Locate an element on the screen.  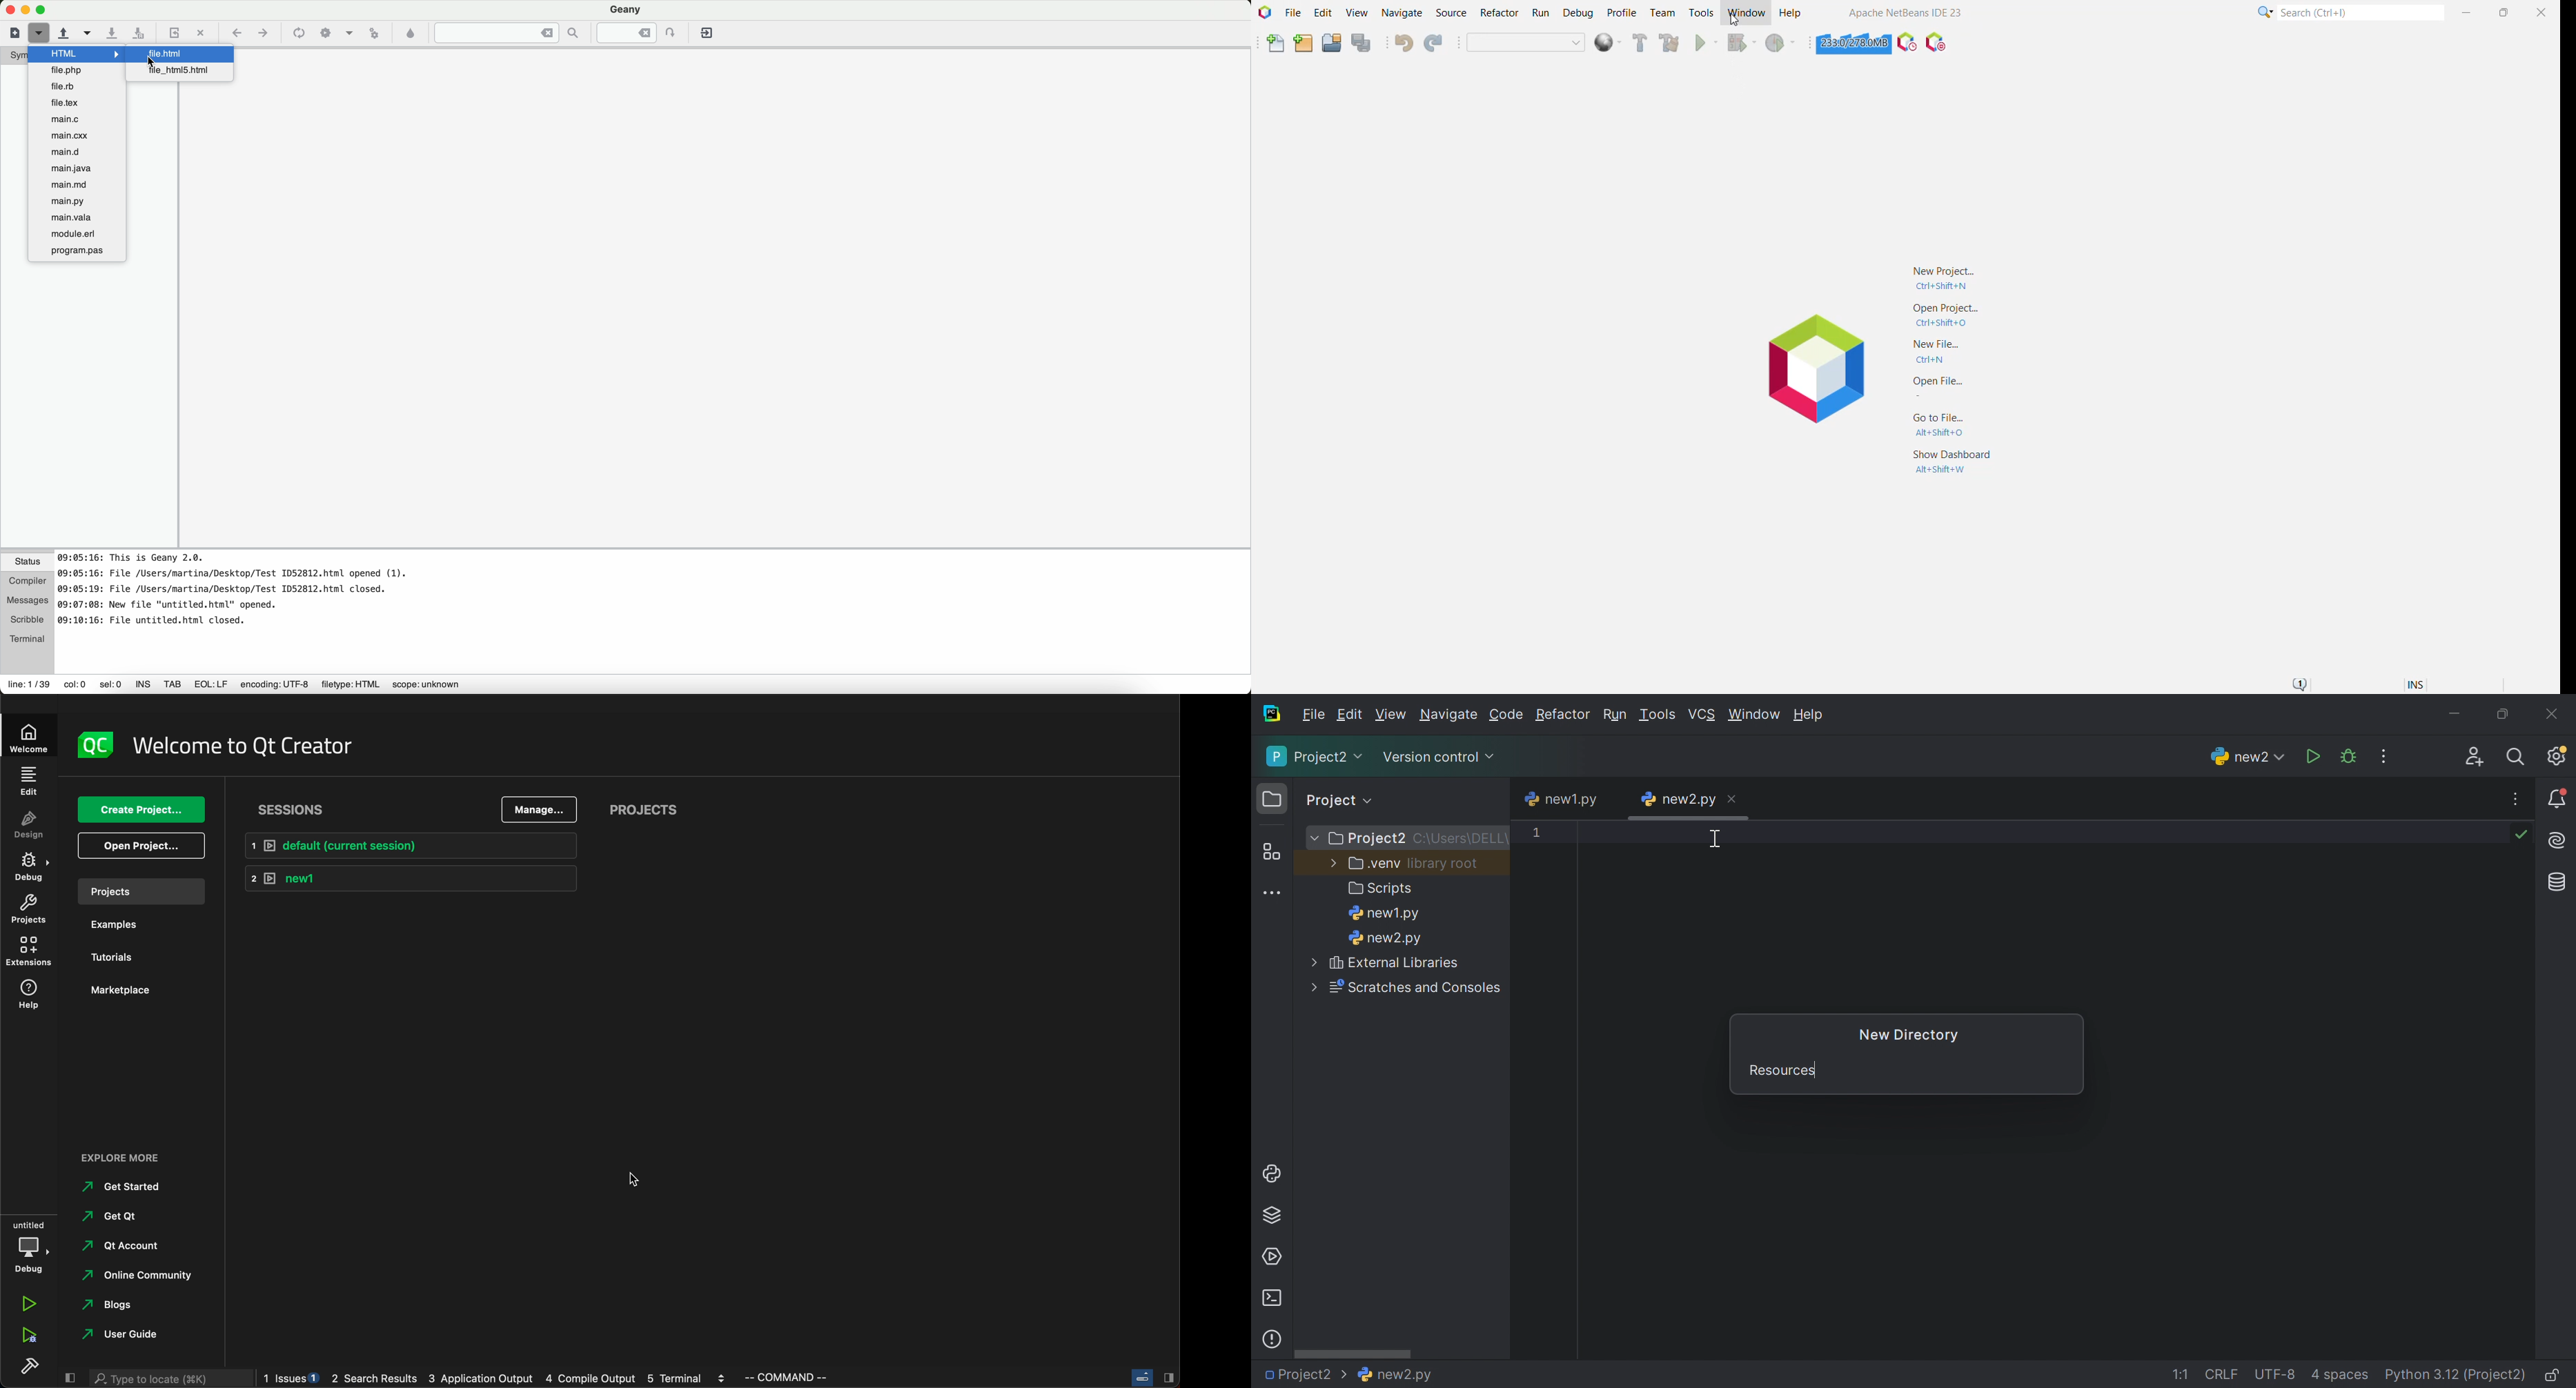
Clean and build Project is located at coordinates (1668, 43).